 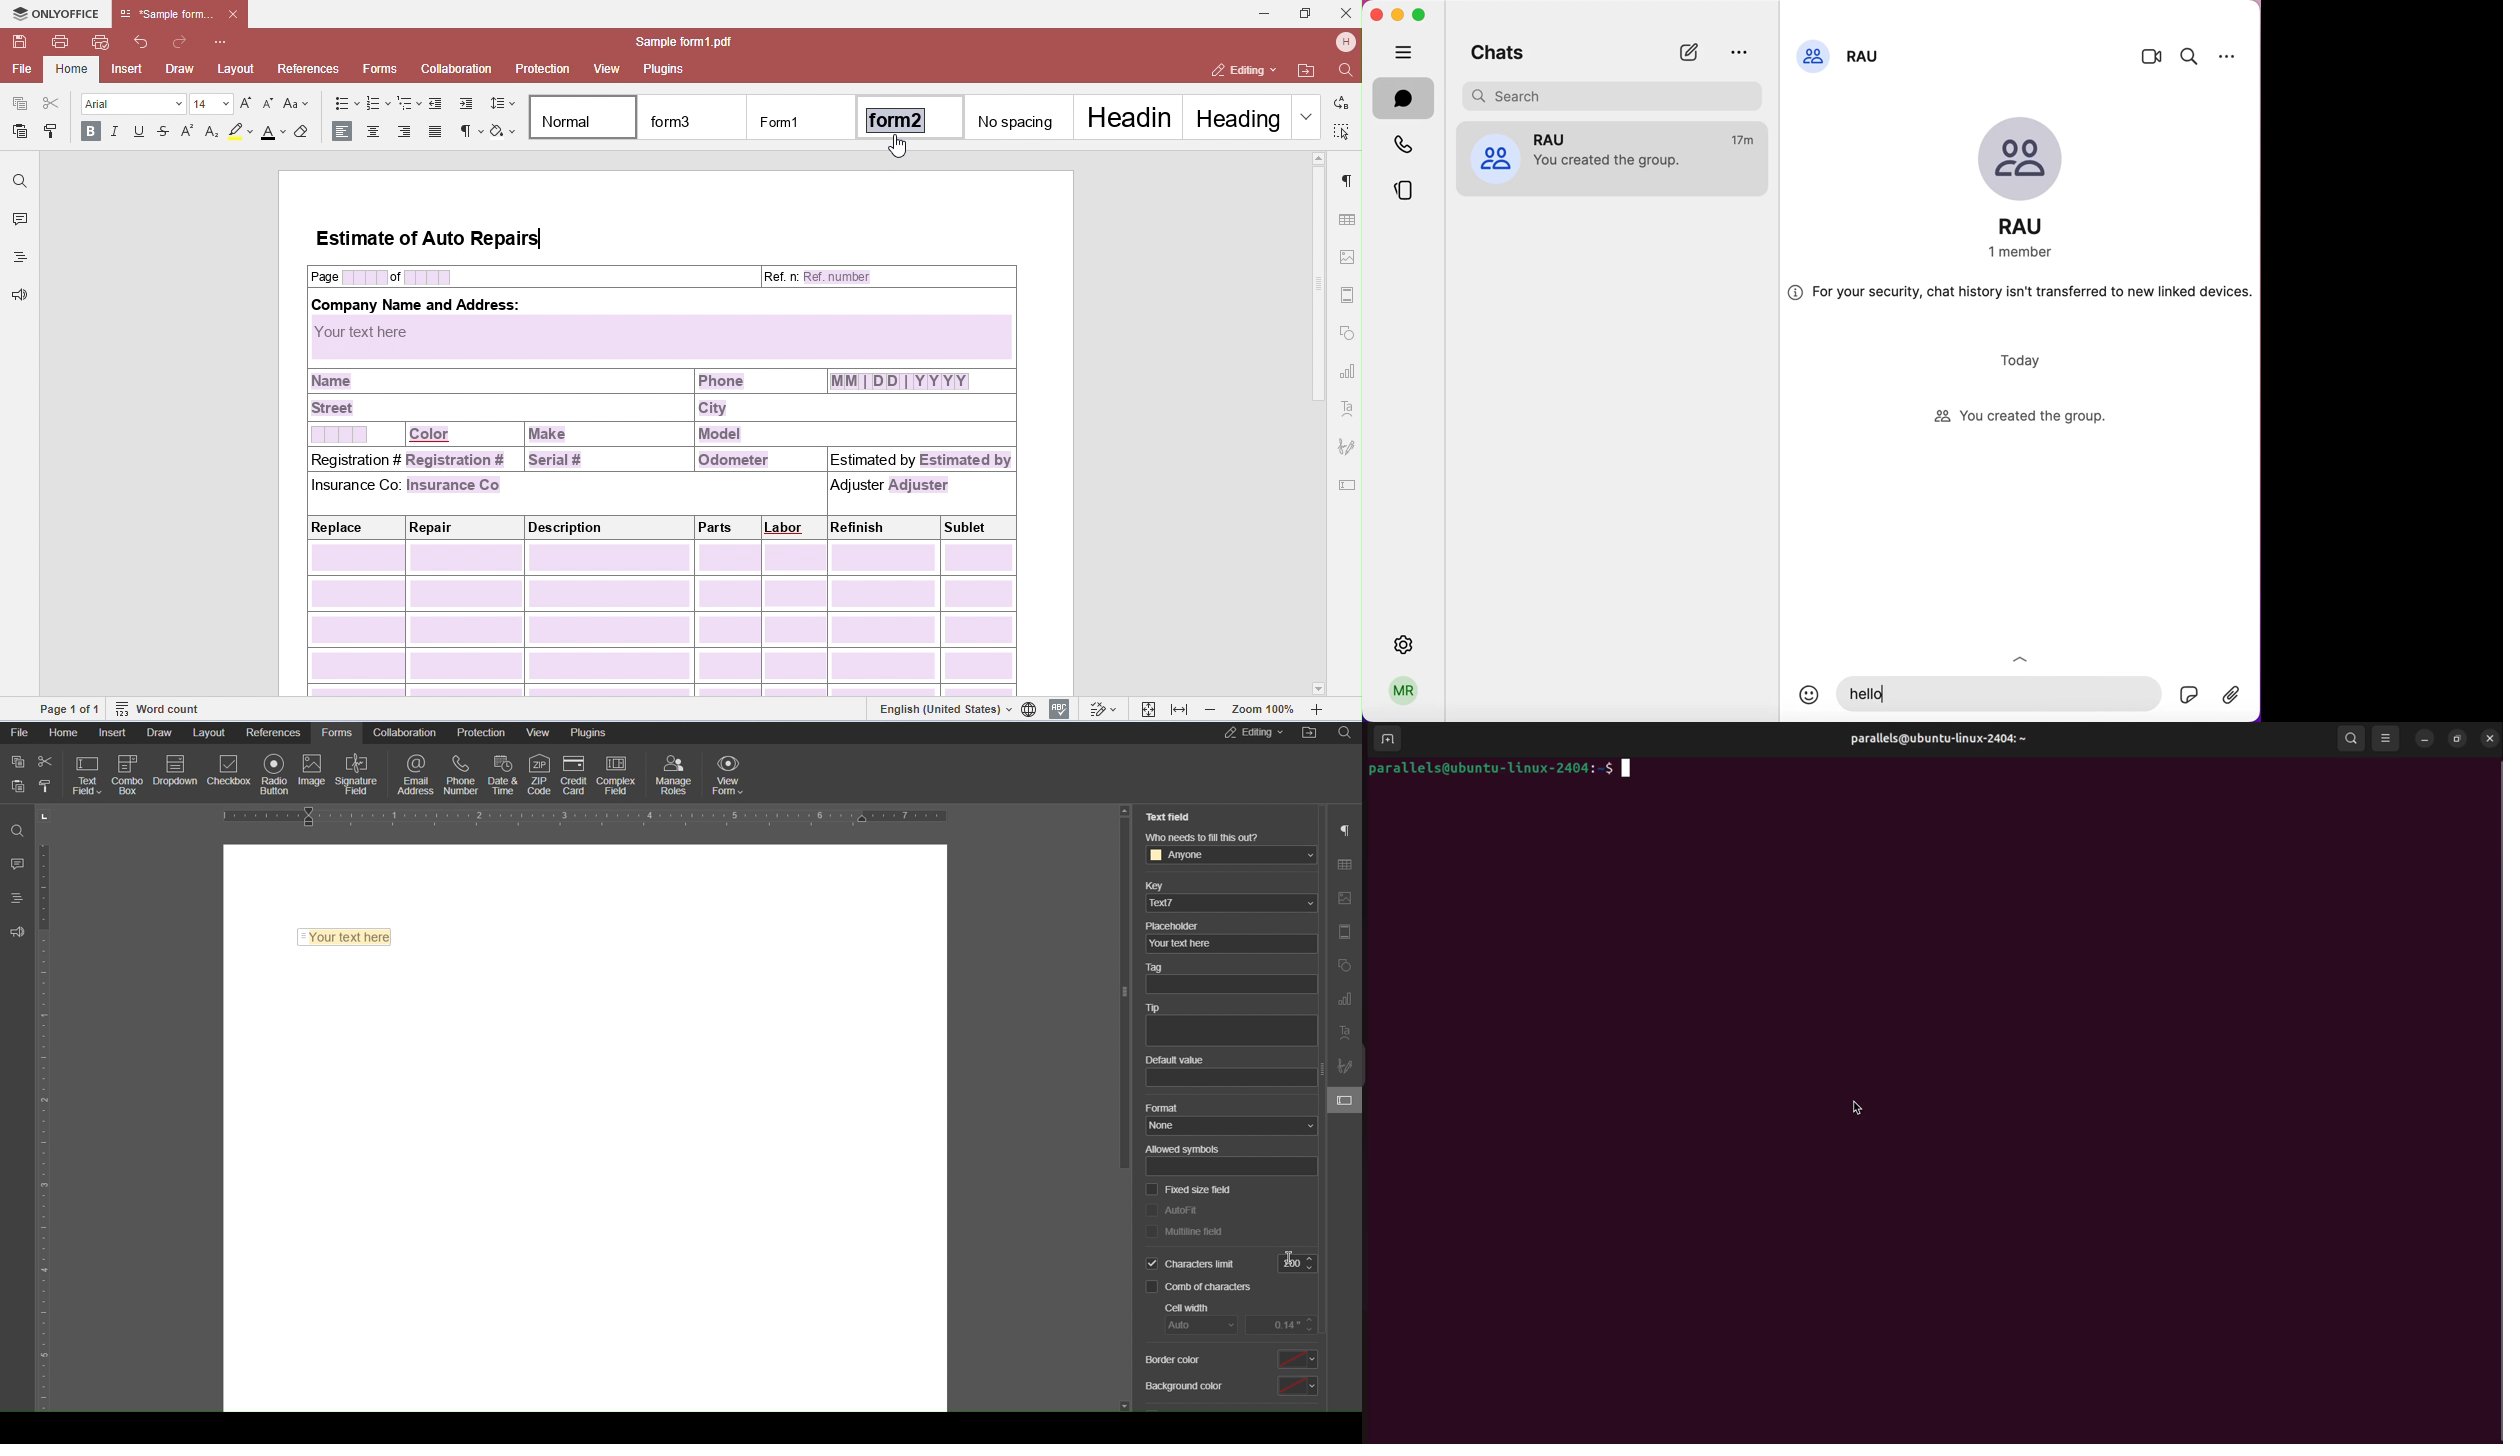 I want to click on 16m, so click(x=1744, y=141).